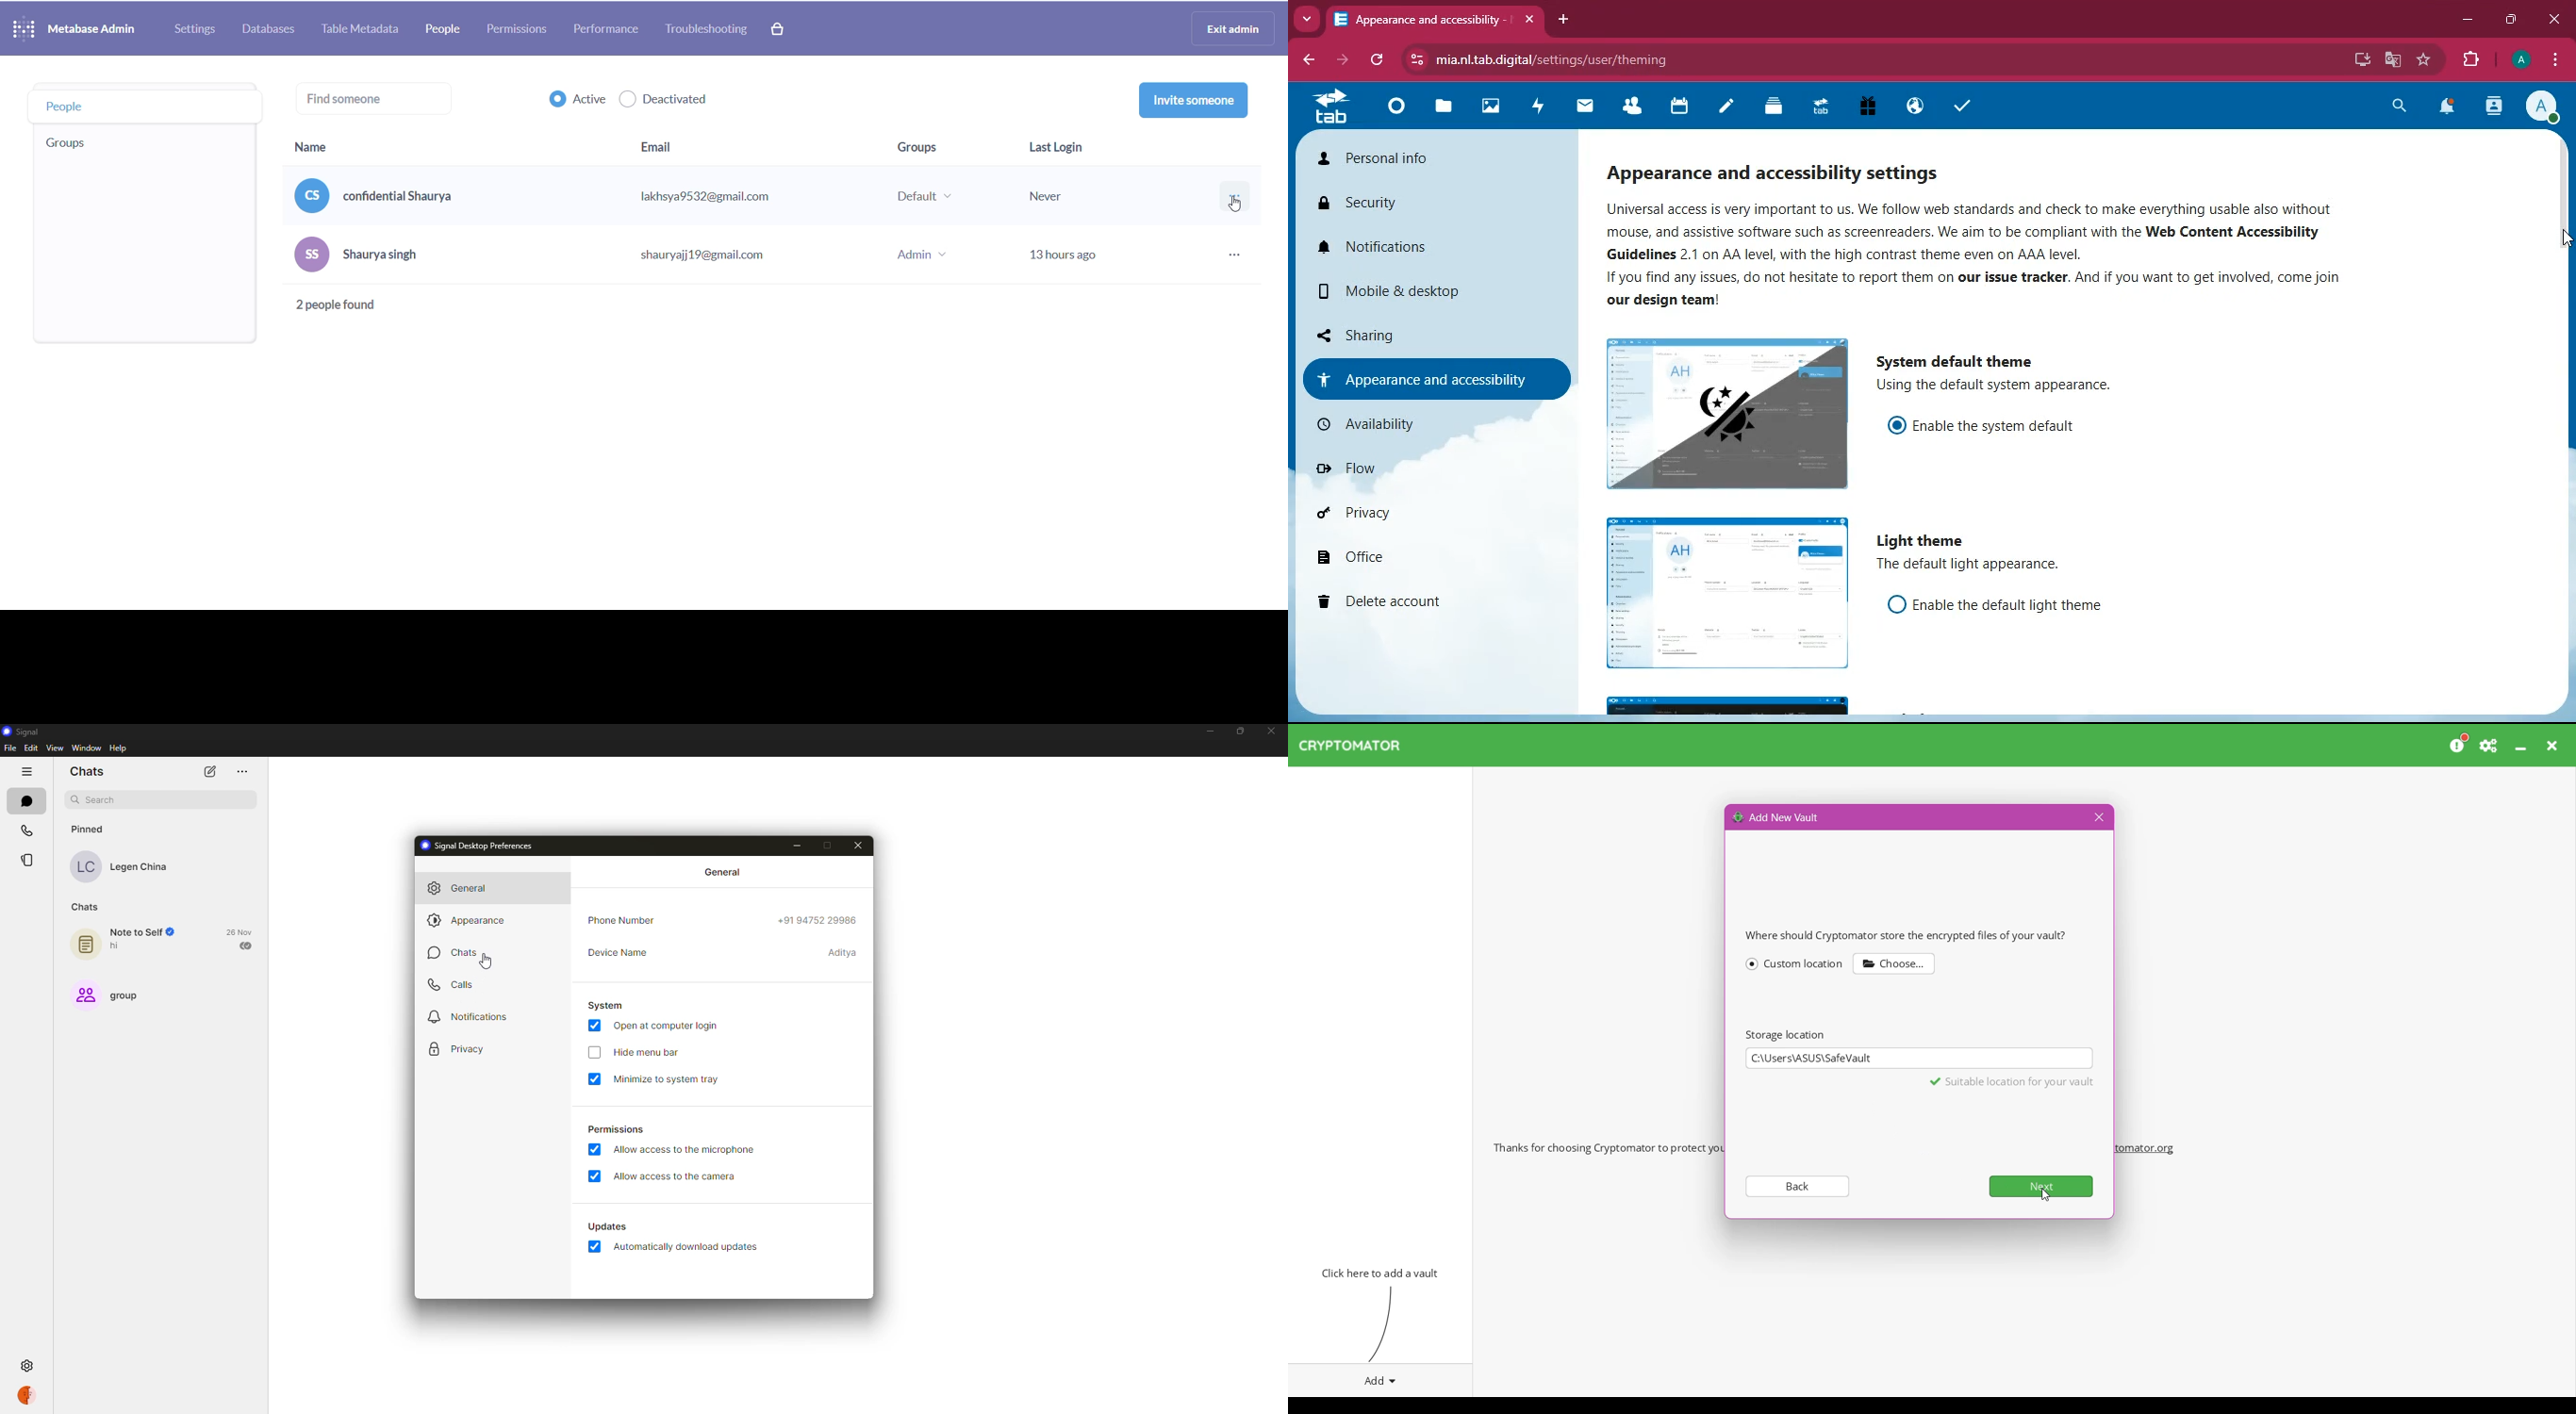 The width and height of the screenshot is (2576, 1428). Describe the element at coordinates (2358, 61) in the screenshot. I see `desktop` at that location.